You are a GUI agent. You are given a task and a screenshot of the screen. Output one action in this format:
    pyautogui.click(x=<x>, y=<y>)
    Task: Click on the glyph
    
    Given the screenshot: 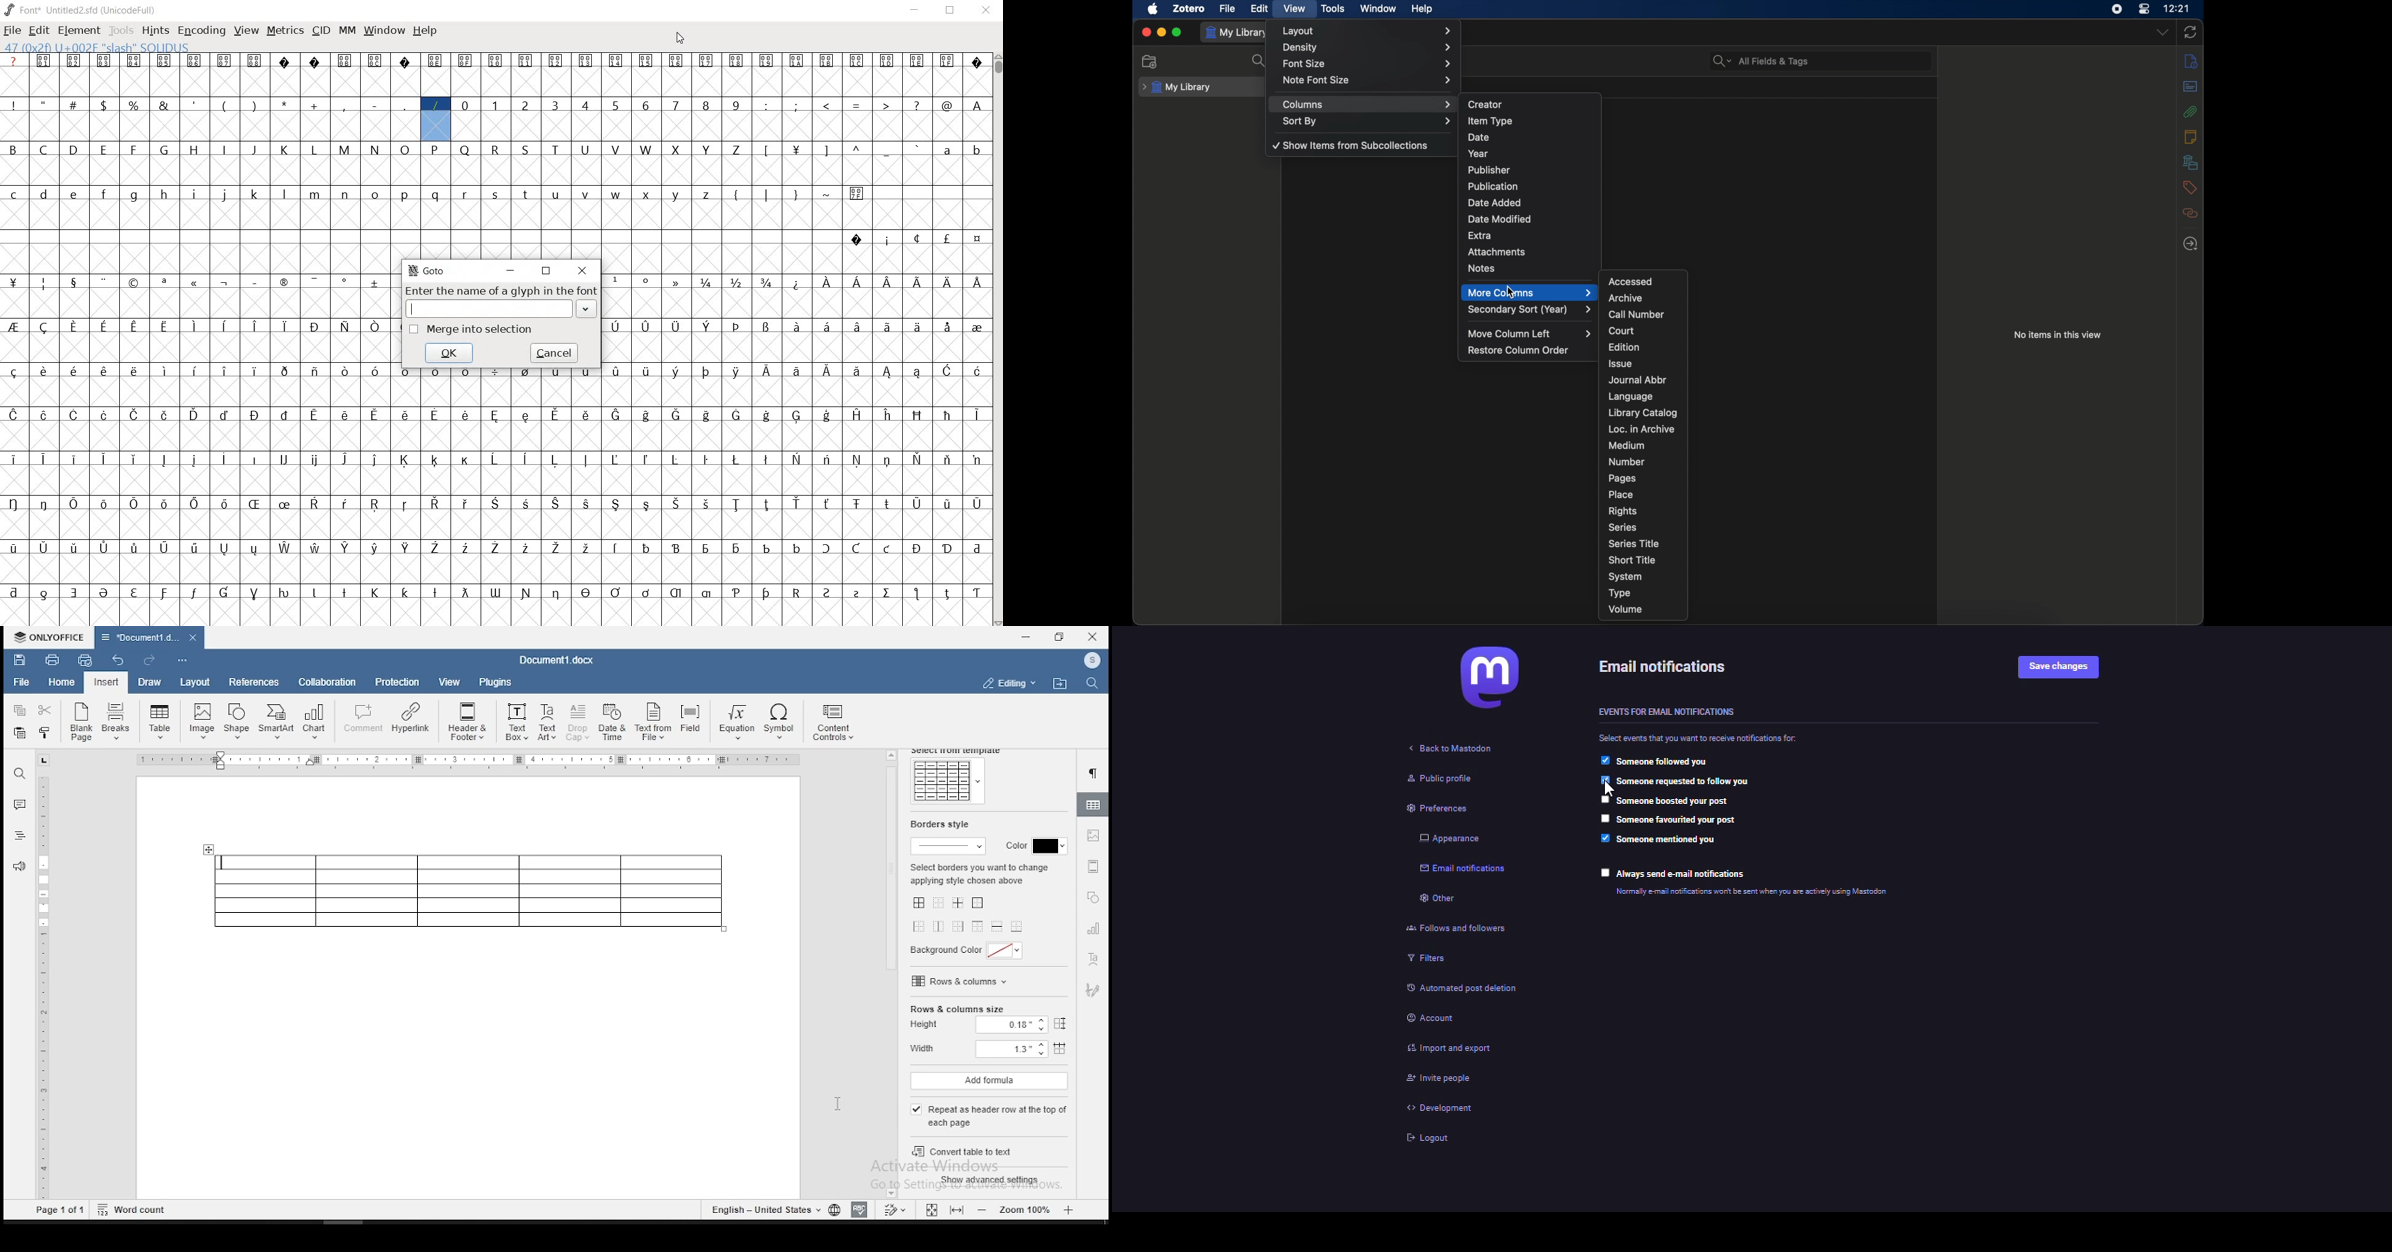 What is the action you would take?
    pyautogui.click(x=255, y=60)
    